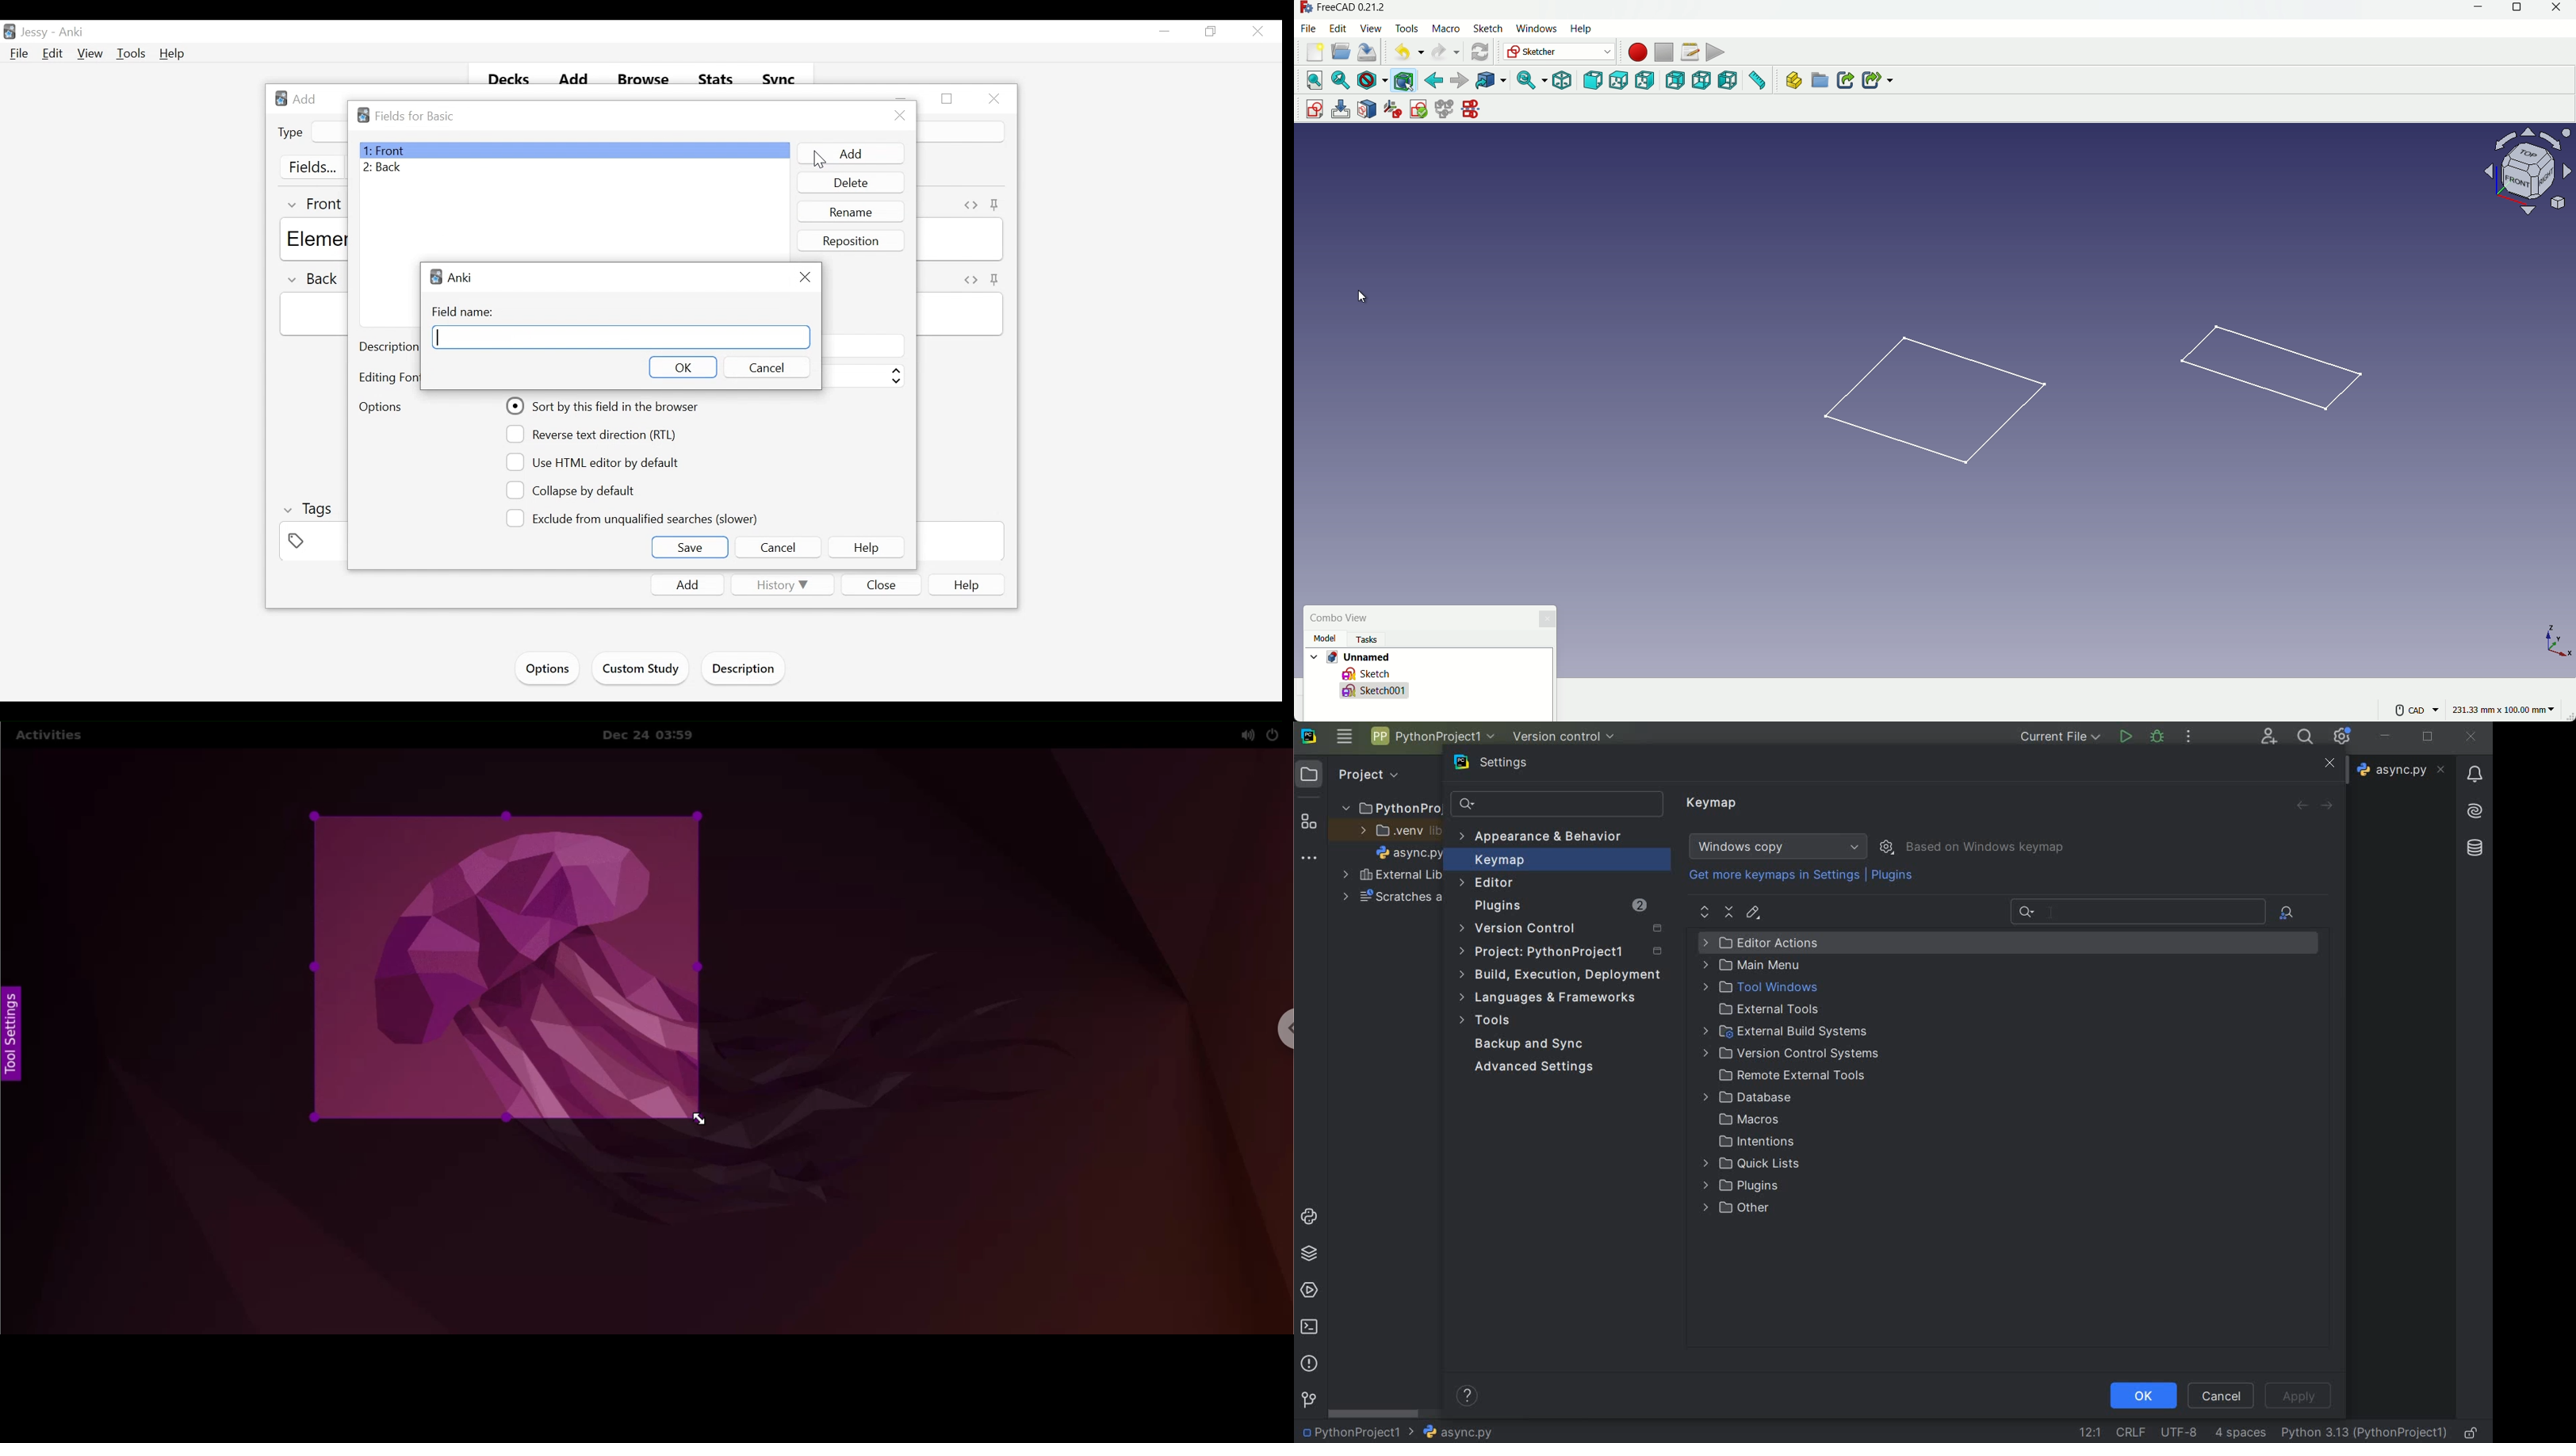  What do you see at coordinates (19, 54) in the screenshot?
I see `File` at bounding box center [19, 54].